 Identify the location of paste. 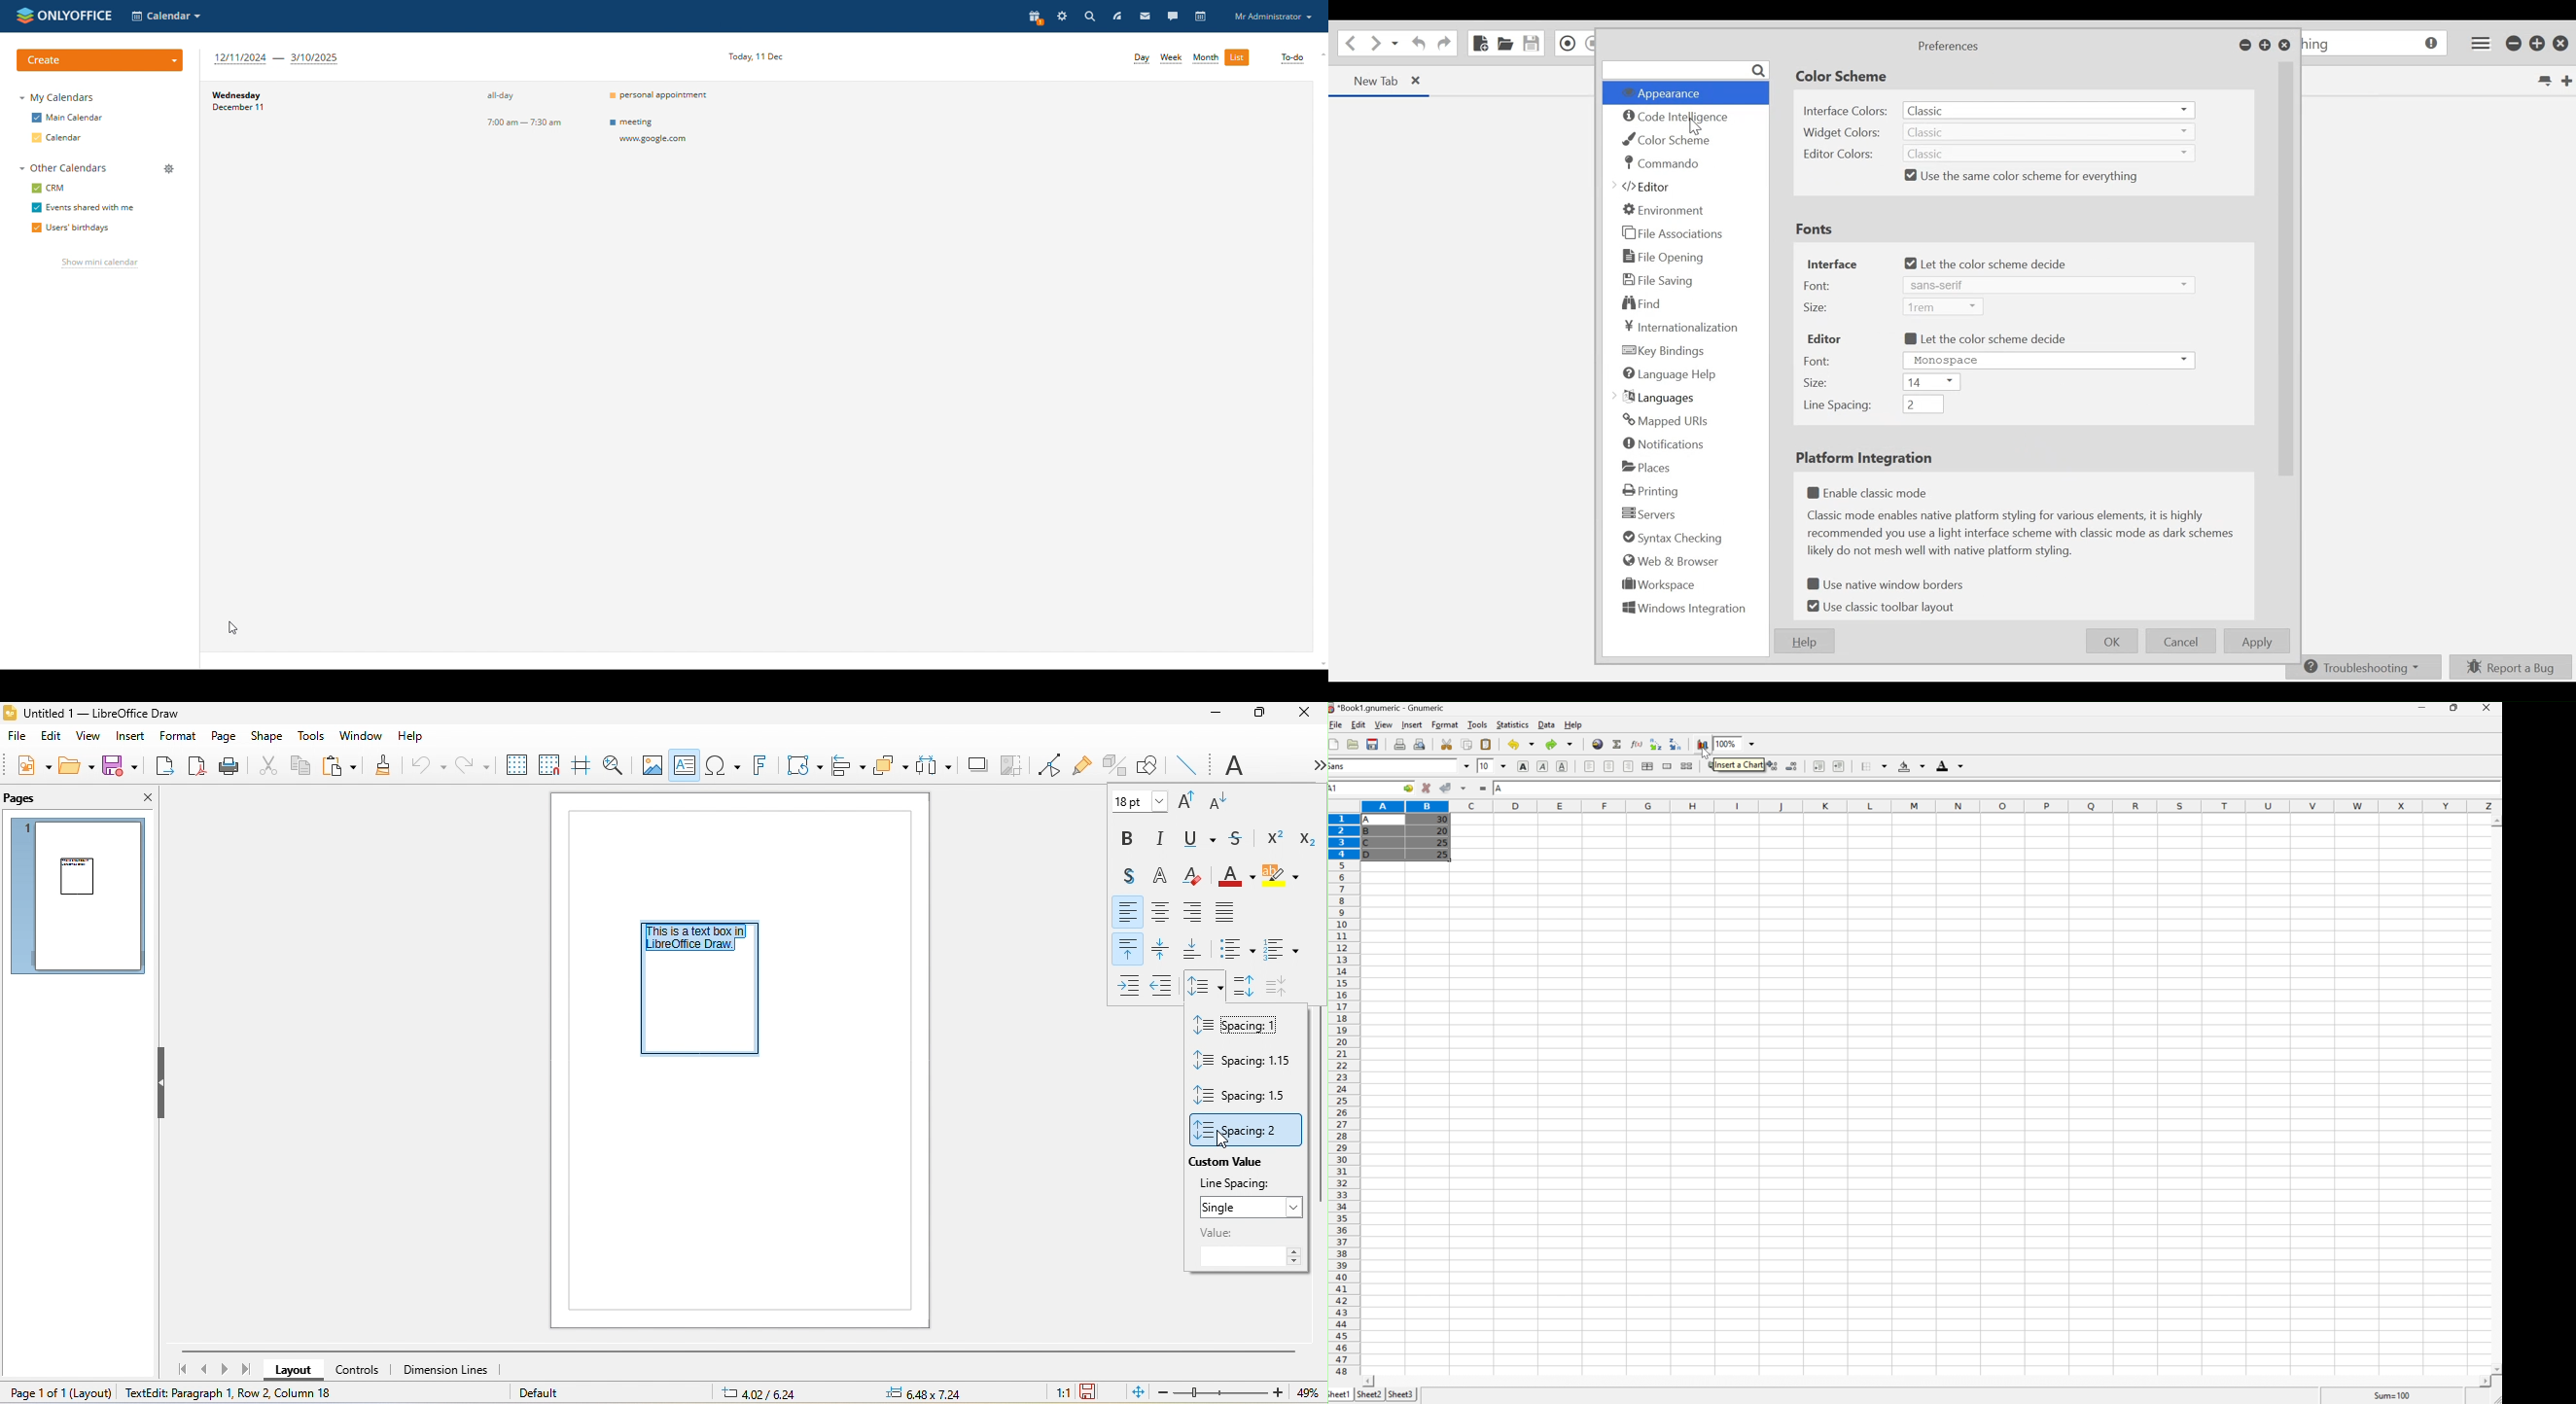
(343, 765).